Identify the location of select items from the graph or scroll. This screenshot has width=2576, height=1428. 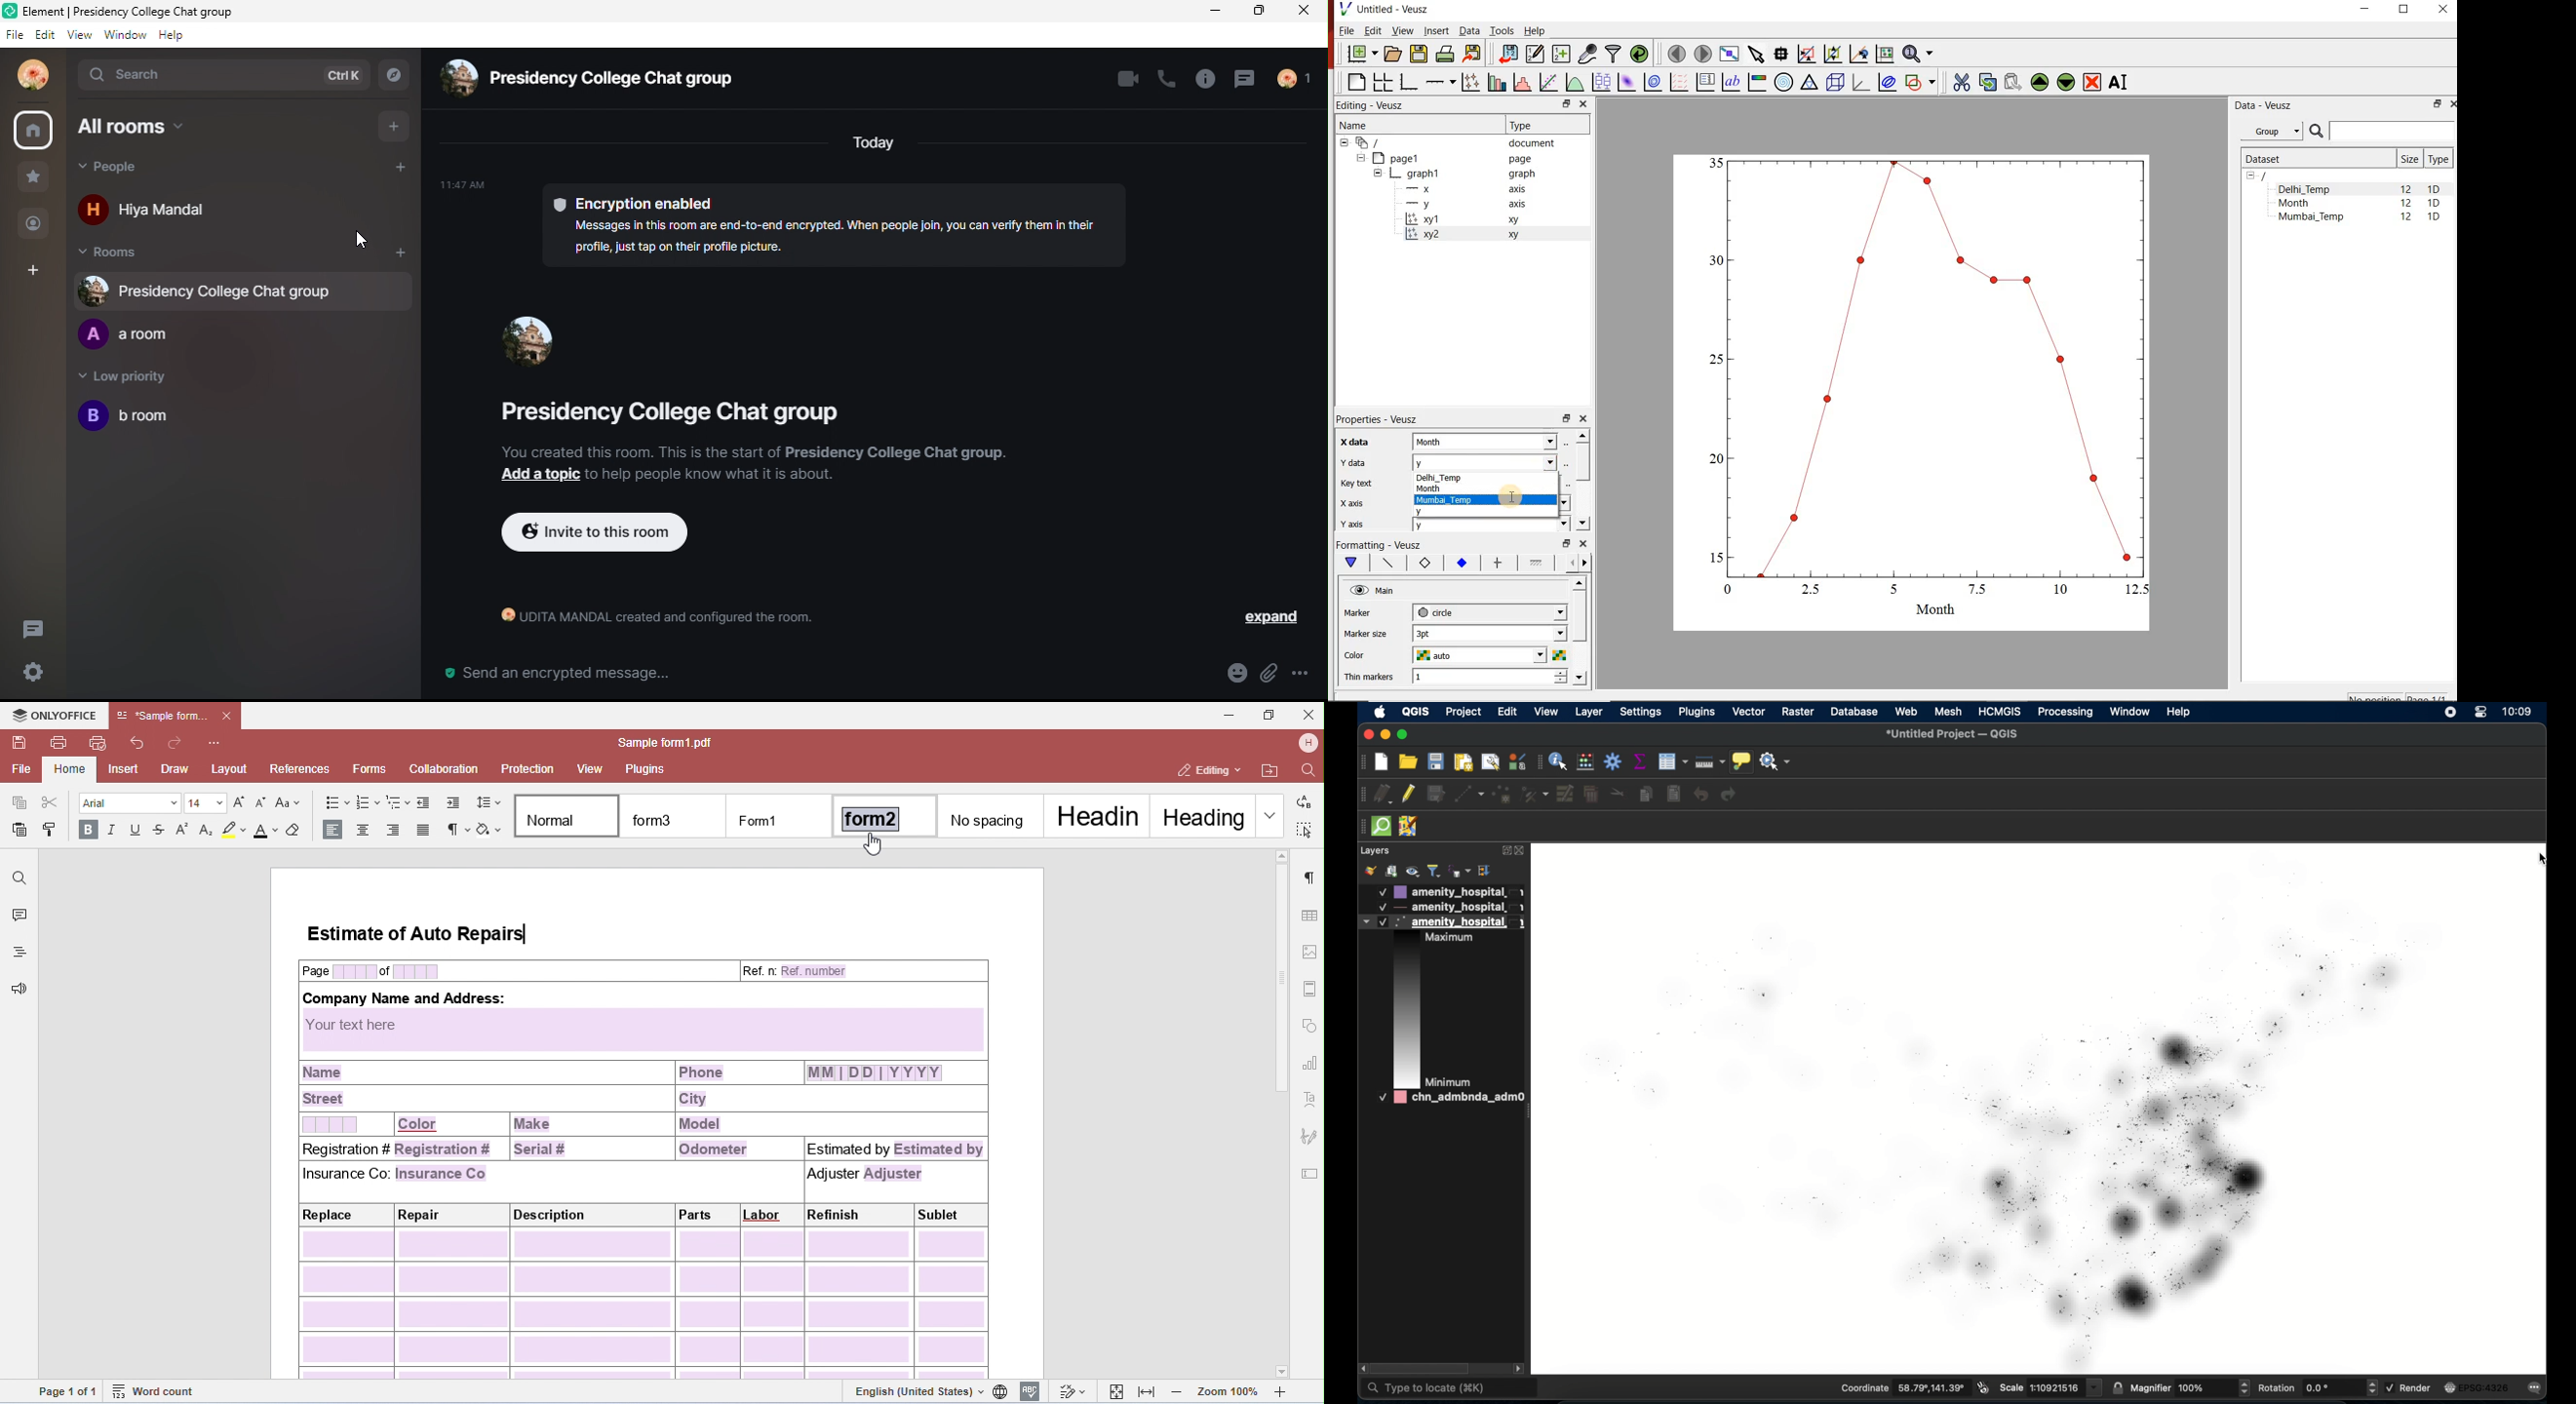
(1758, 54).